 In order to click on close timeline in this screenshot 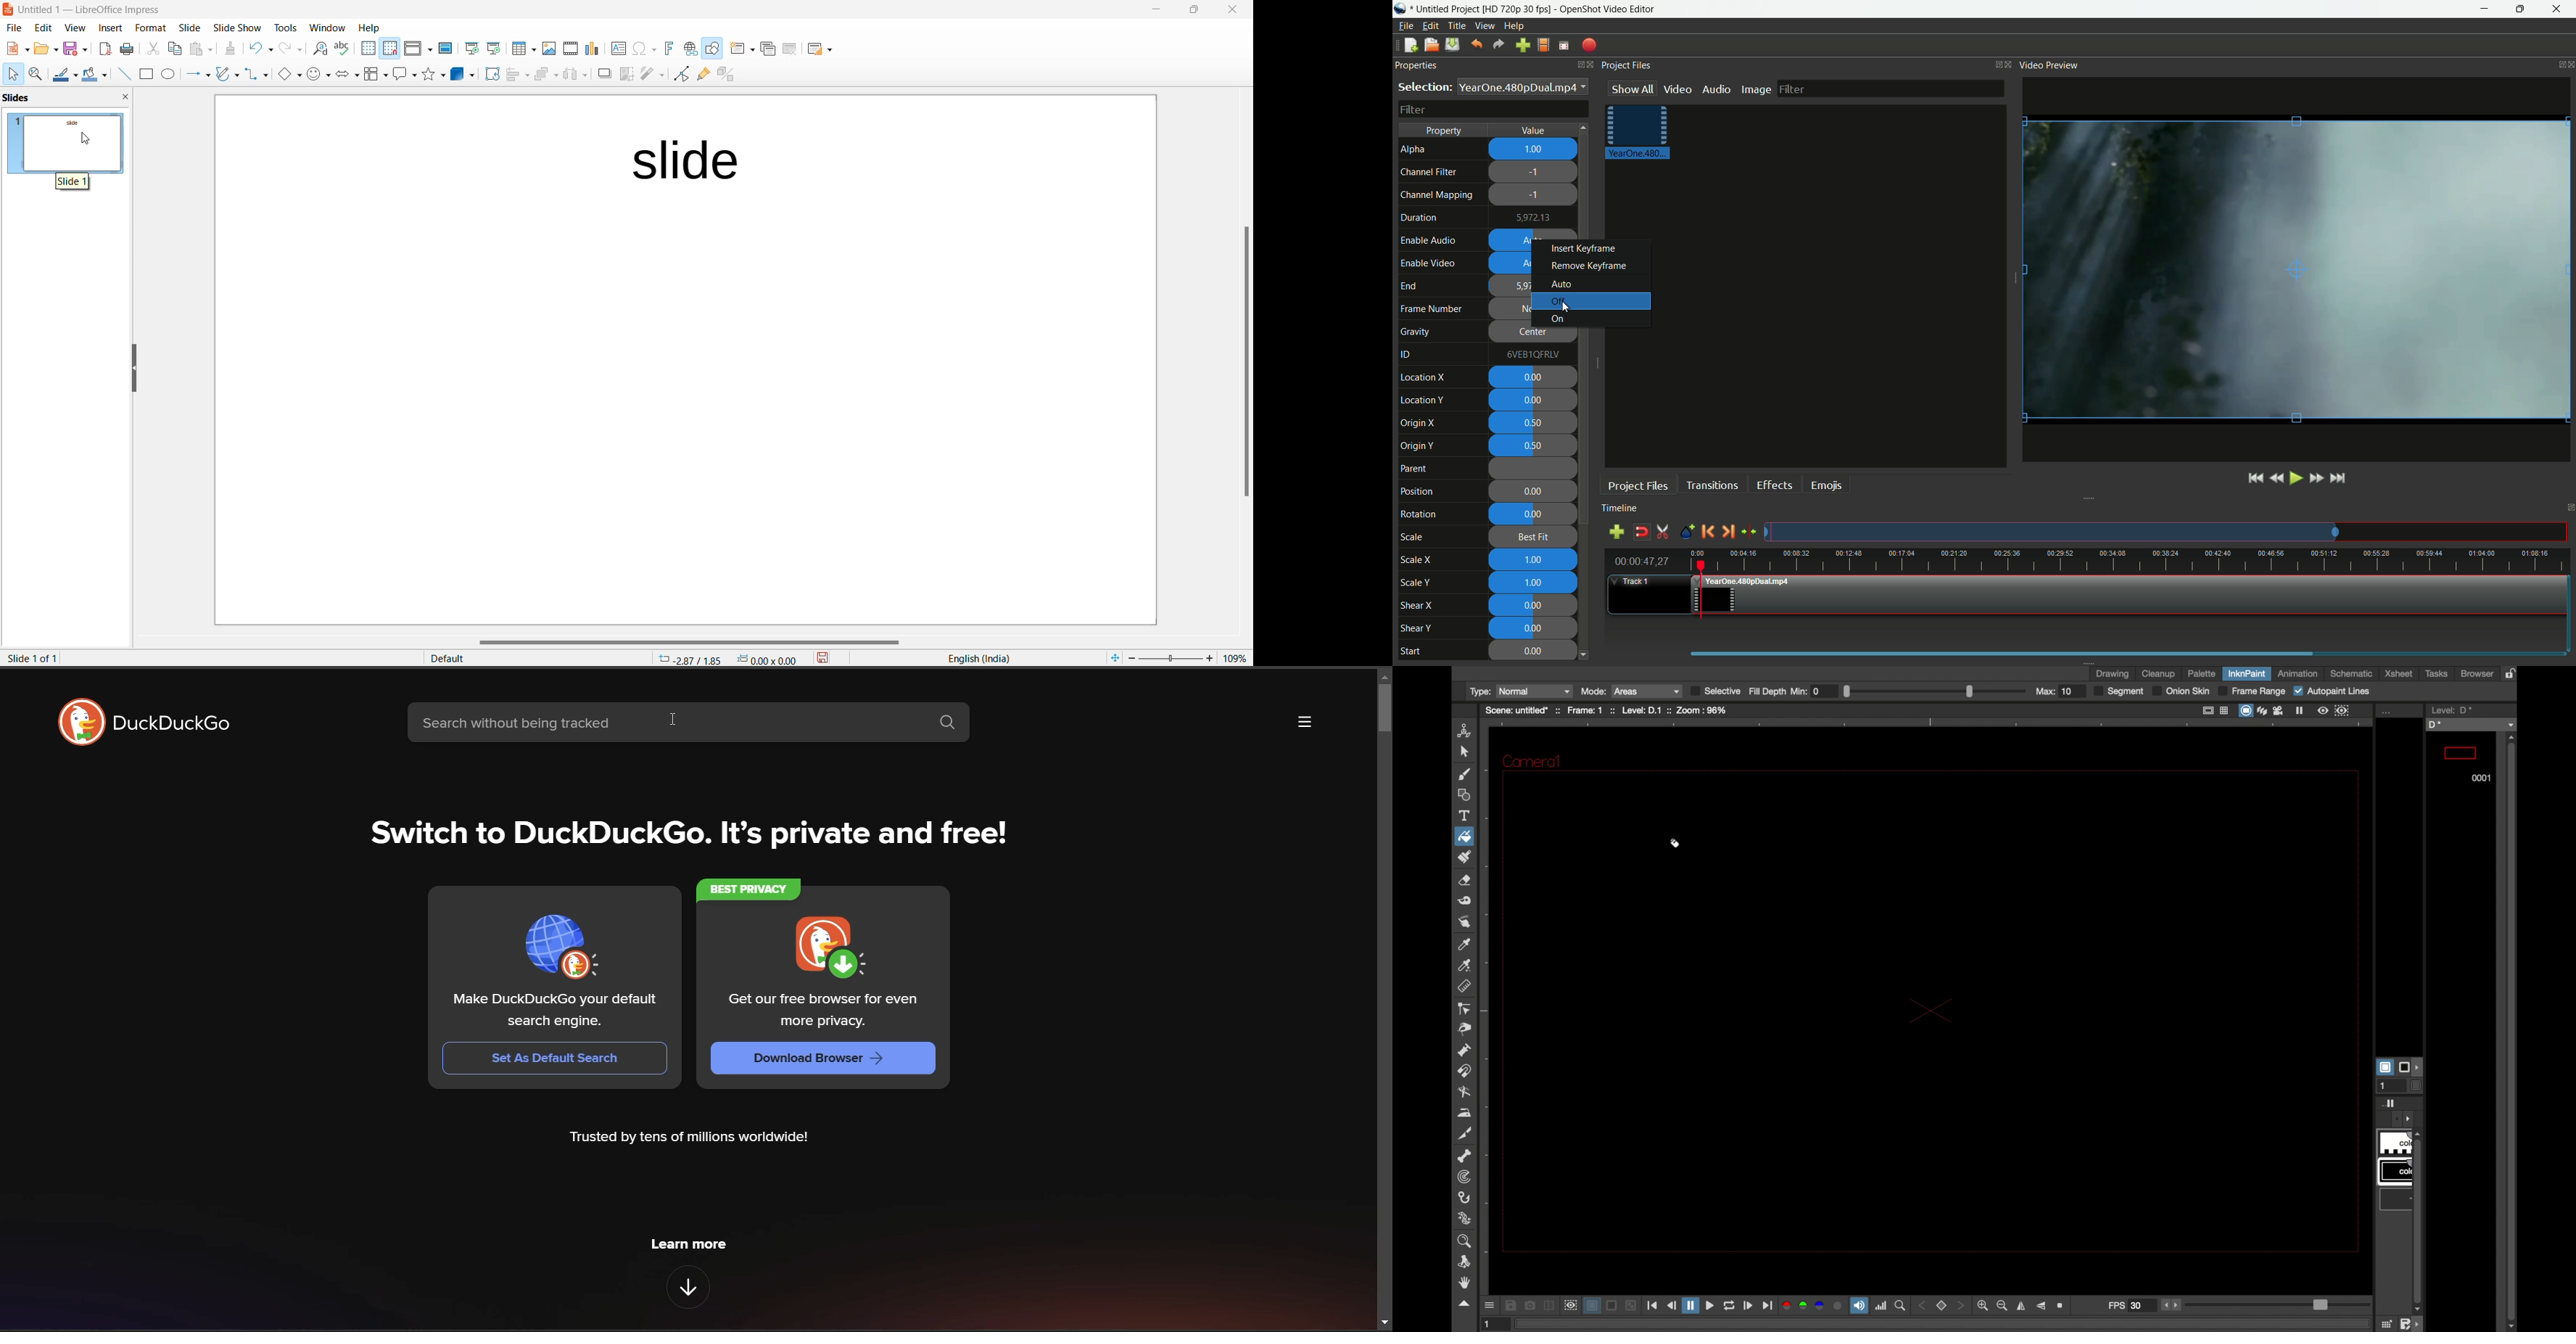, I will do `click(2569, 508)`.